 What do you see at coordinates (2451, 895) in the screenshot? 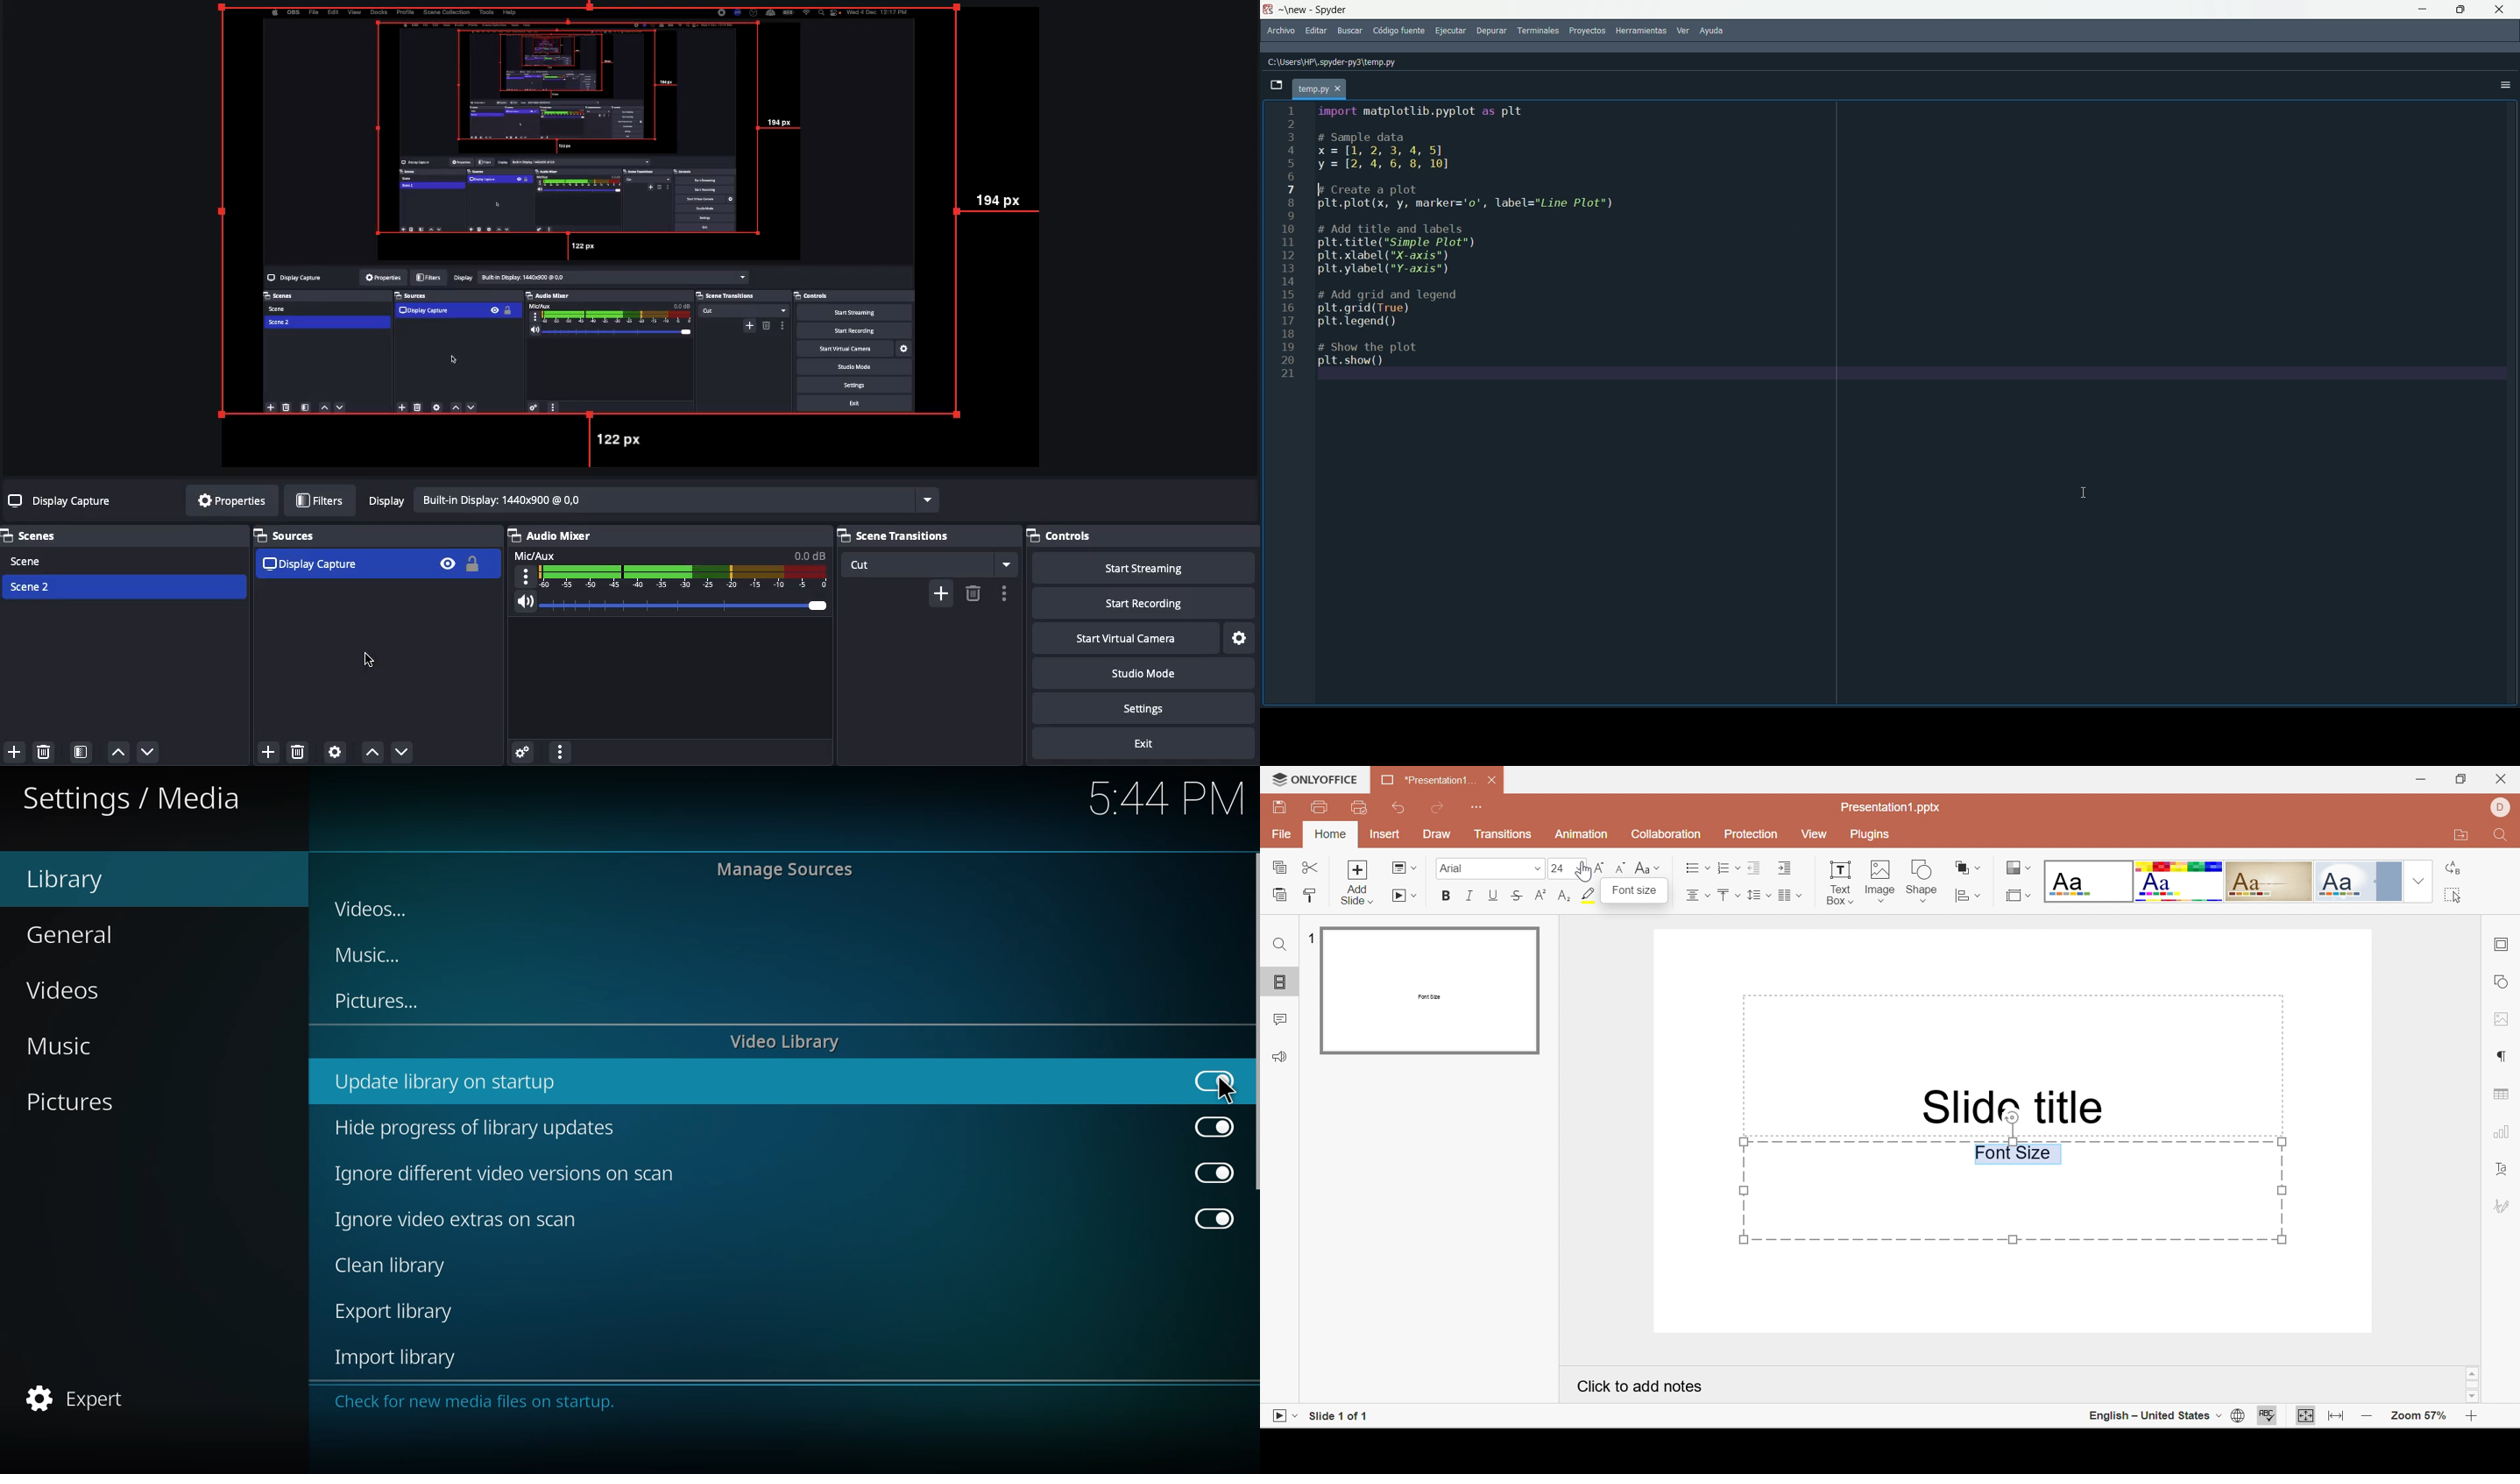
I see `Select all` at bounding box center [2451, 895].